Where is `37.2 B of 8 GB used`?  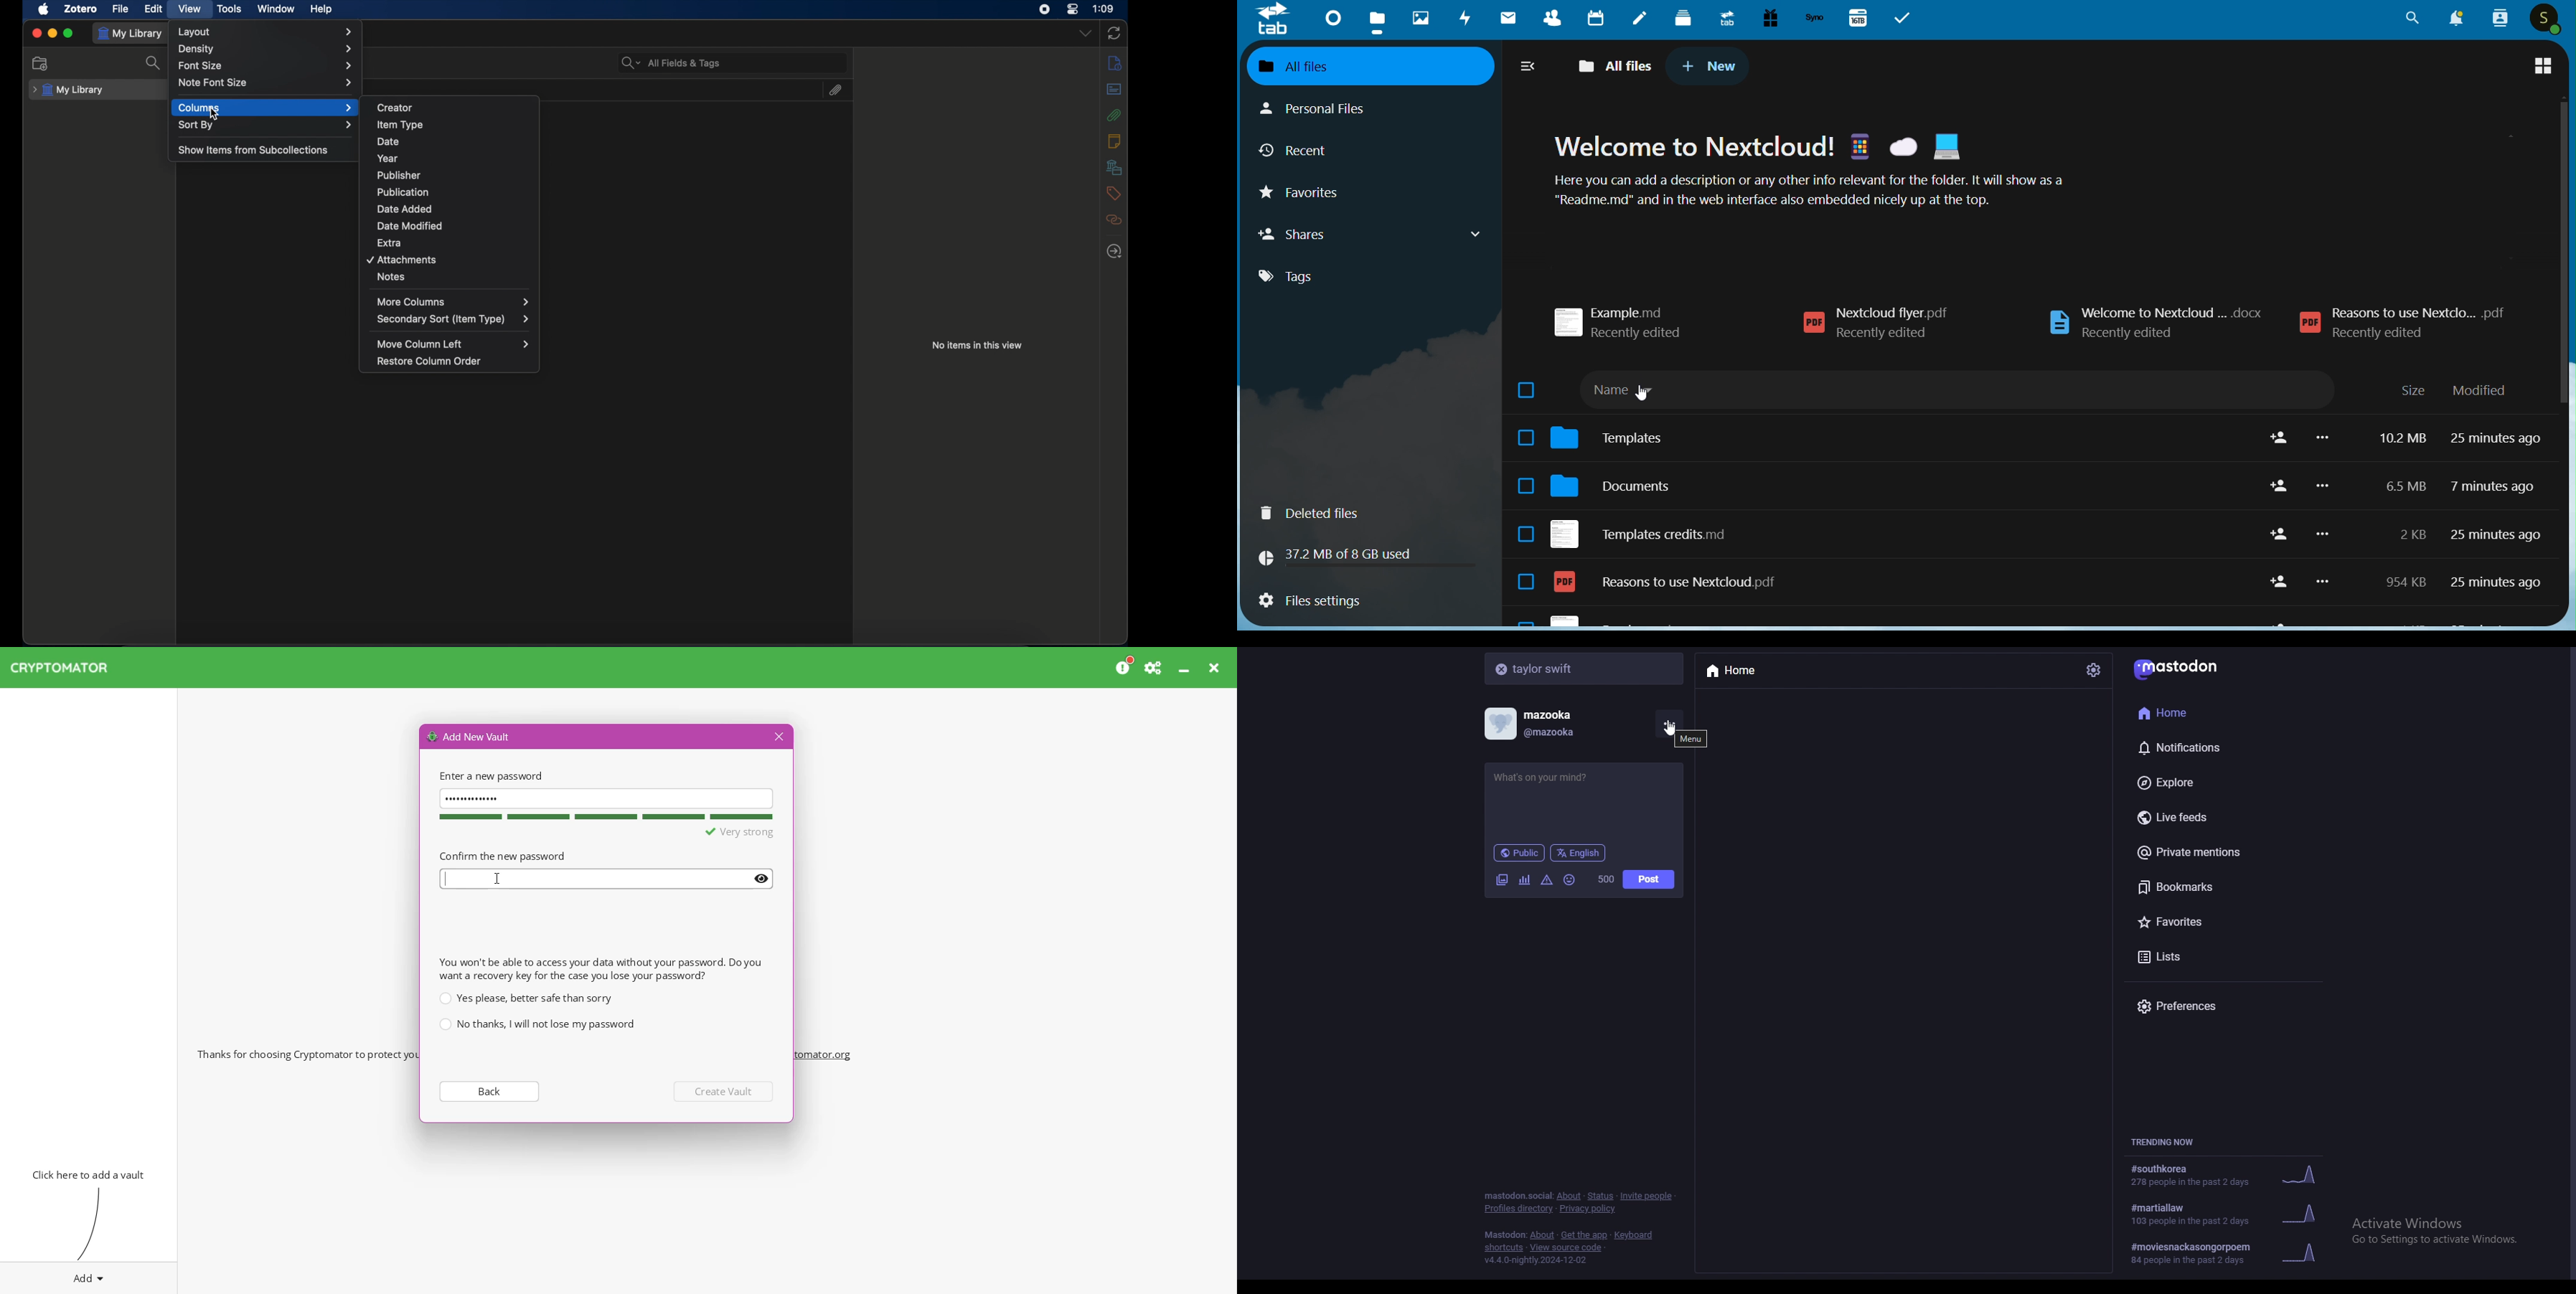
37.2 B of 8 GB used is located at coordinates (1364, 554).